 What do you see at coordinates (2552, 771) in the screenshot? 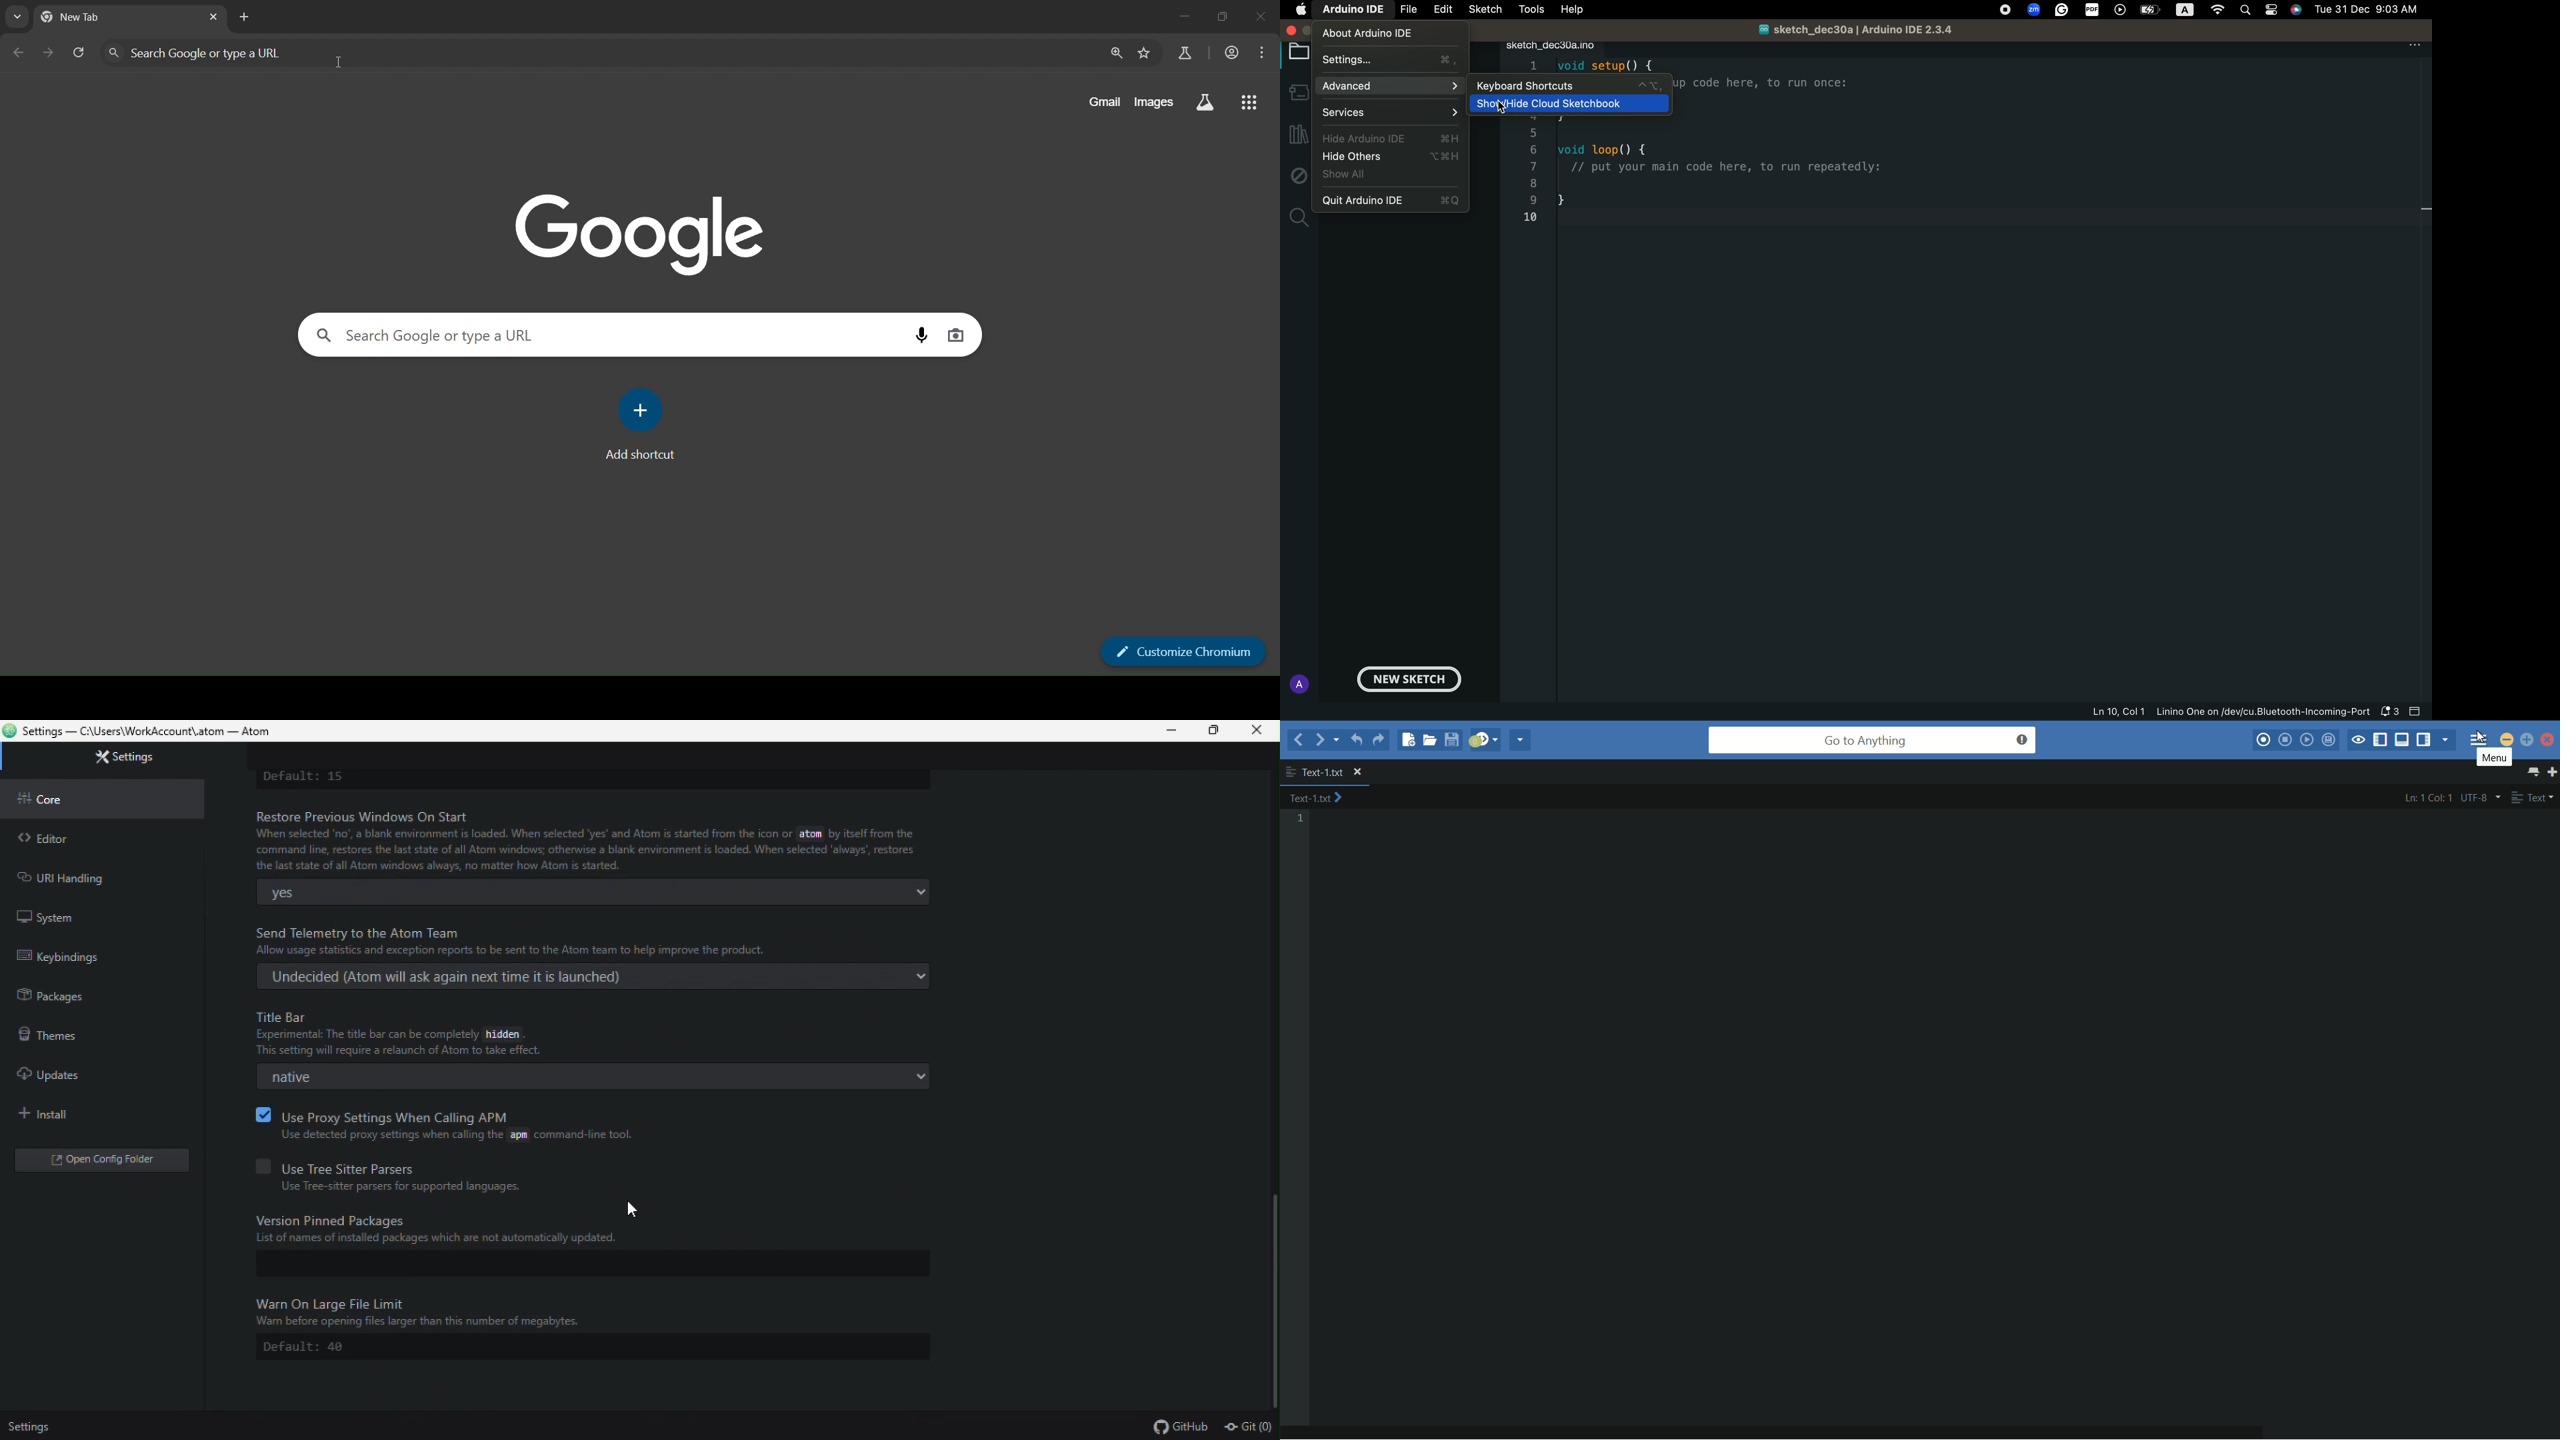
I see `new tab` at bounding box center [2552, 771].